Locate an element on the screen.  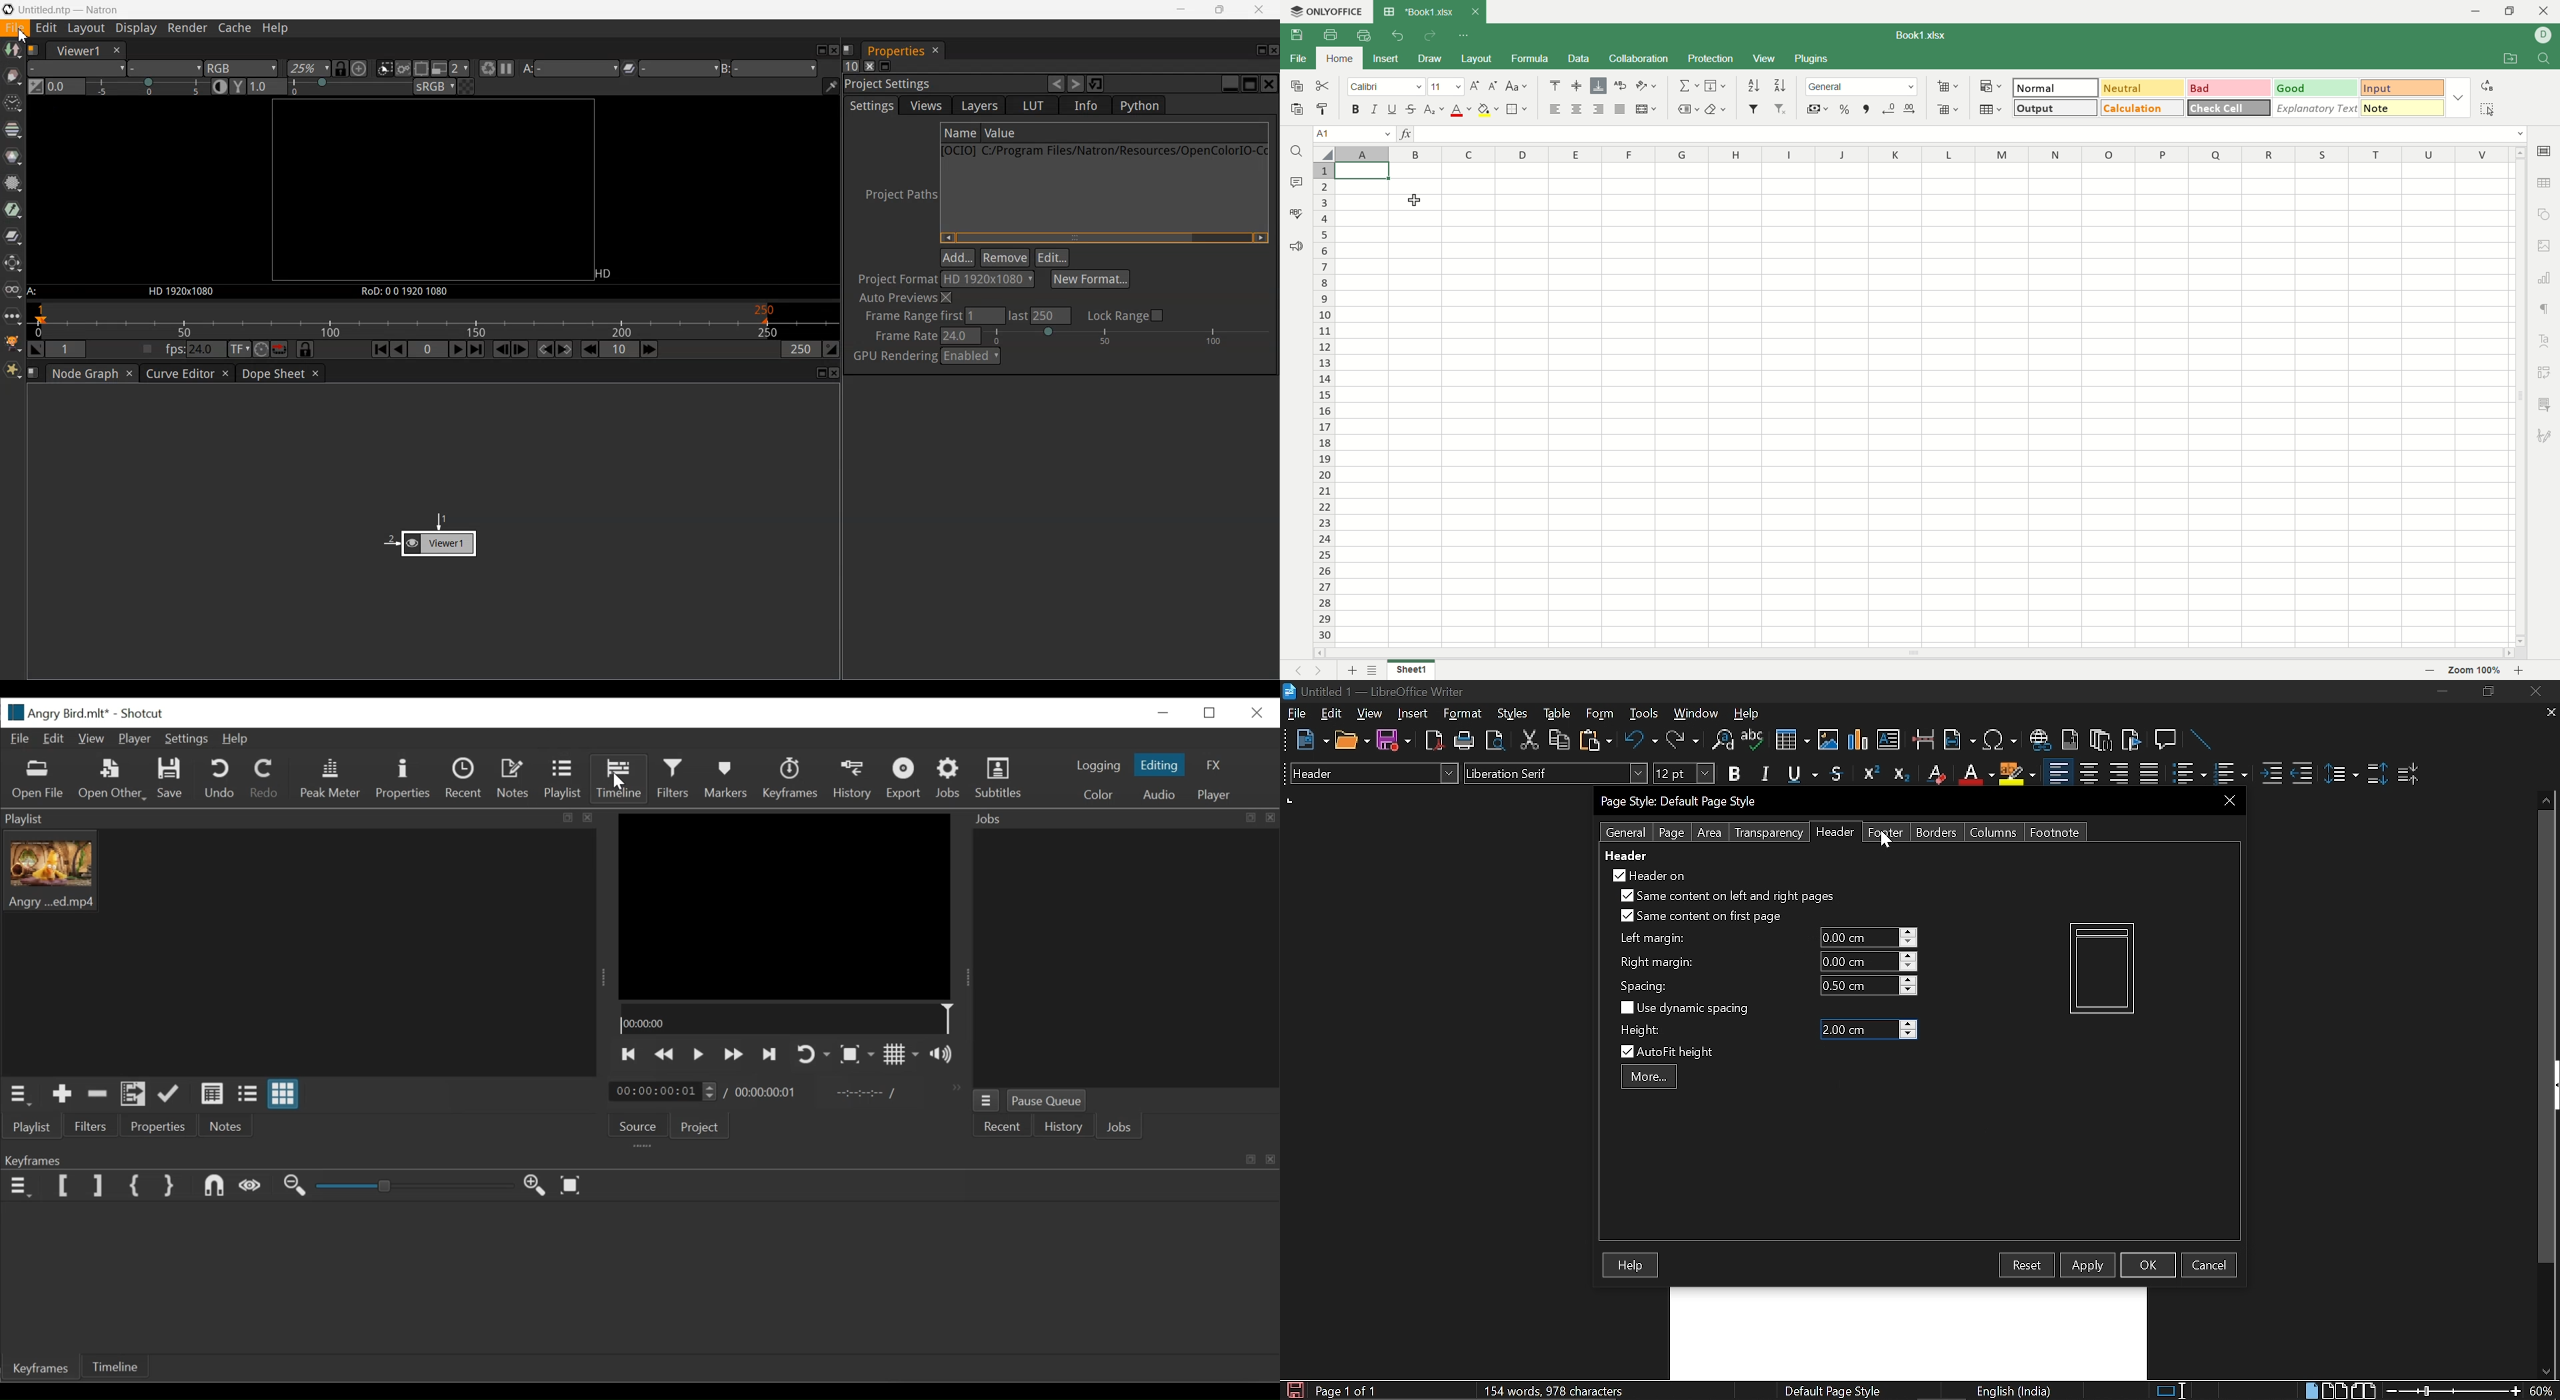
italic is located at coordinates (1375, 108).